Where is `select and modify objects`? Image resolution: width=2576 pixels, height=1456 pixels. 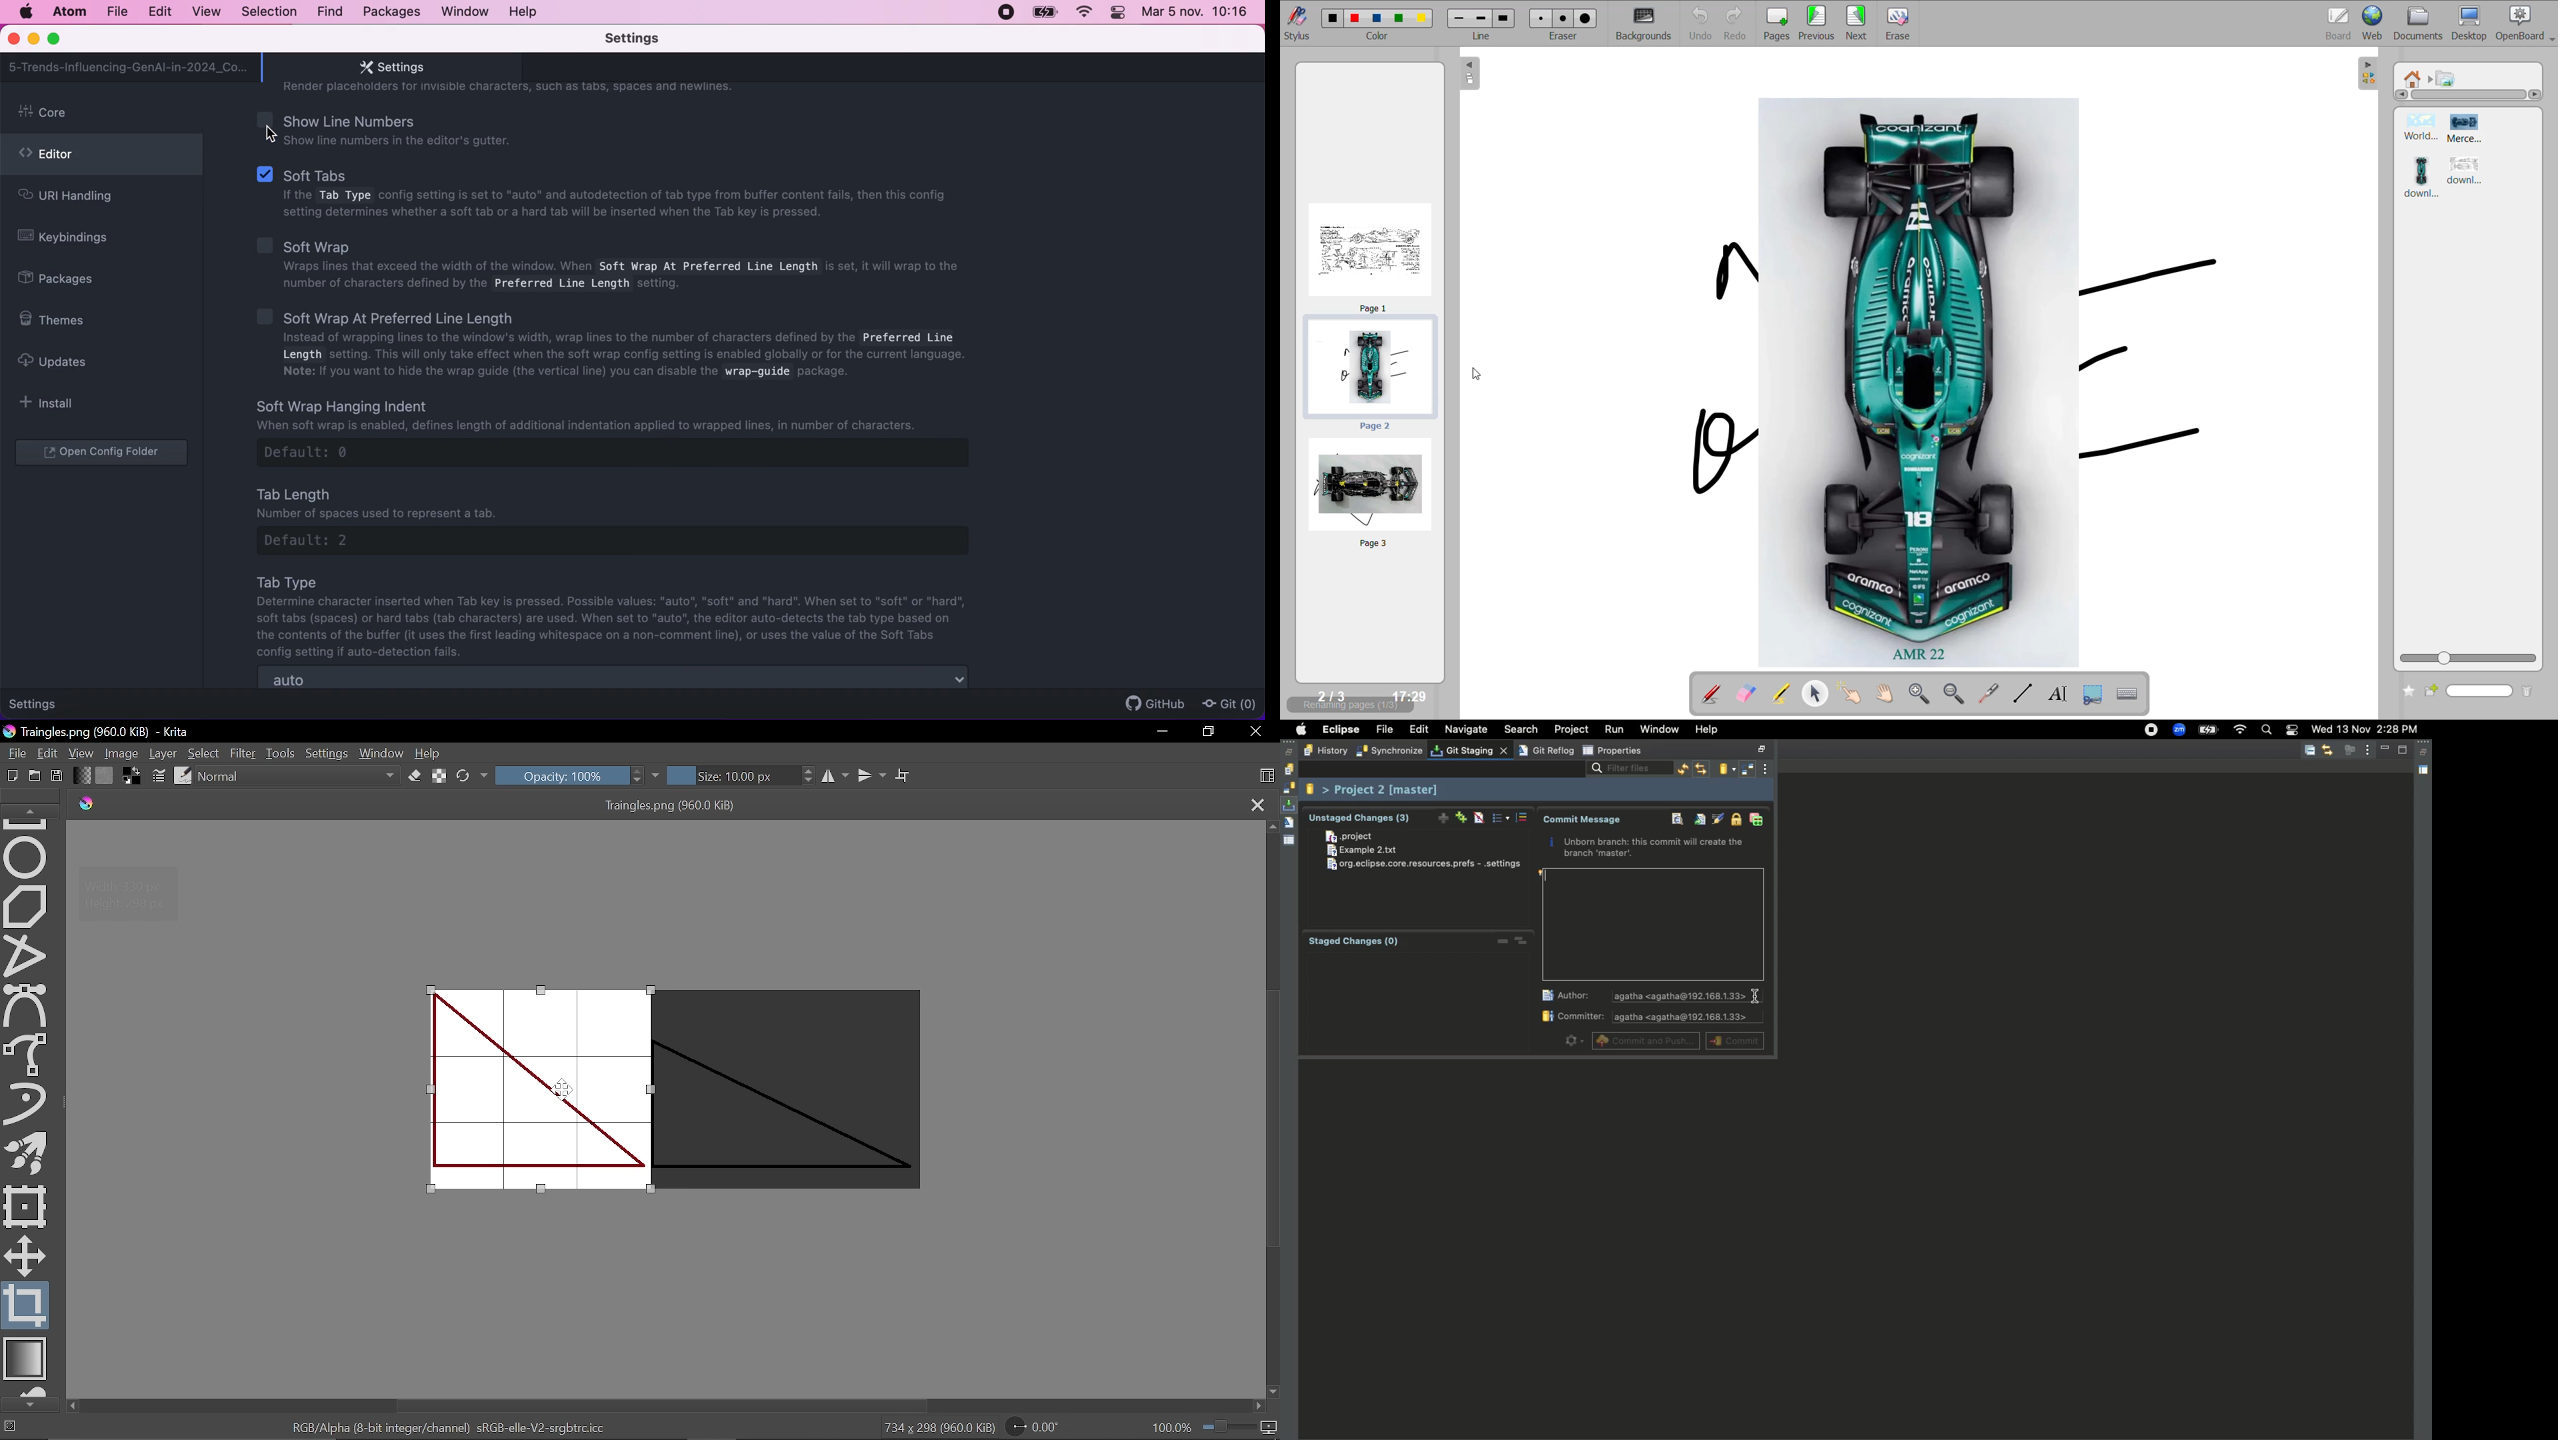
select and modify objects is located at coordinates (1817, 693).